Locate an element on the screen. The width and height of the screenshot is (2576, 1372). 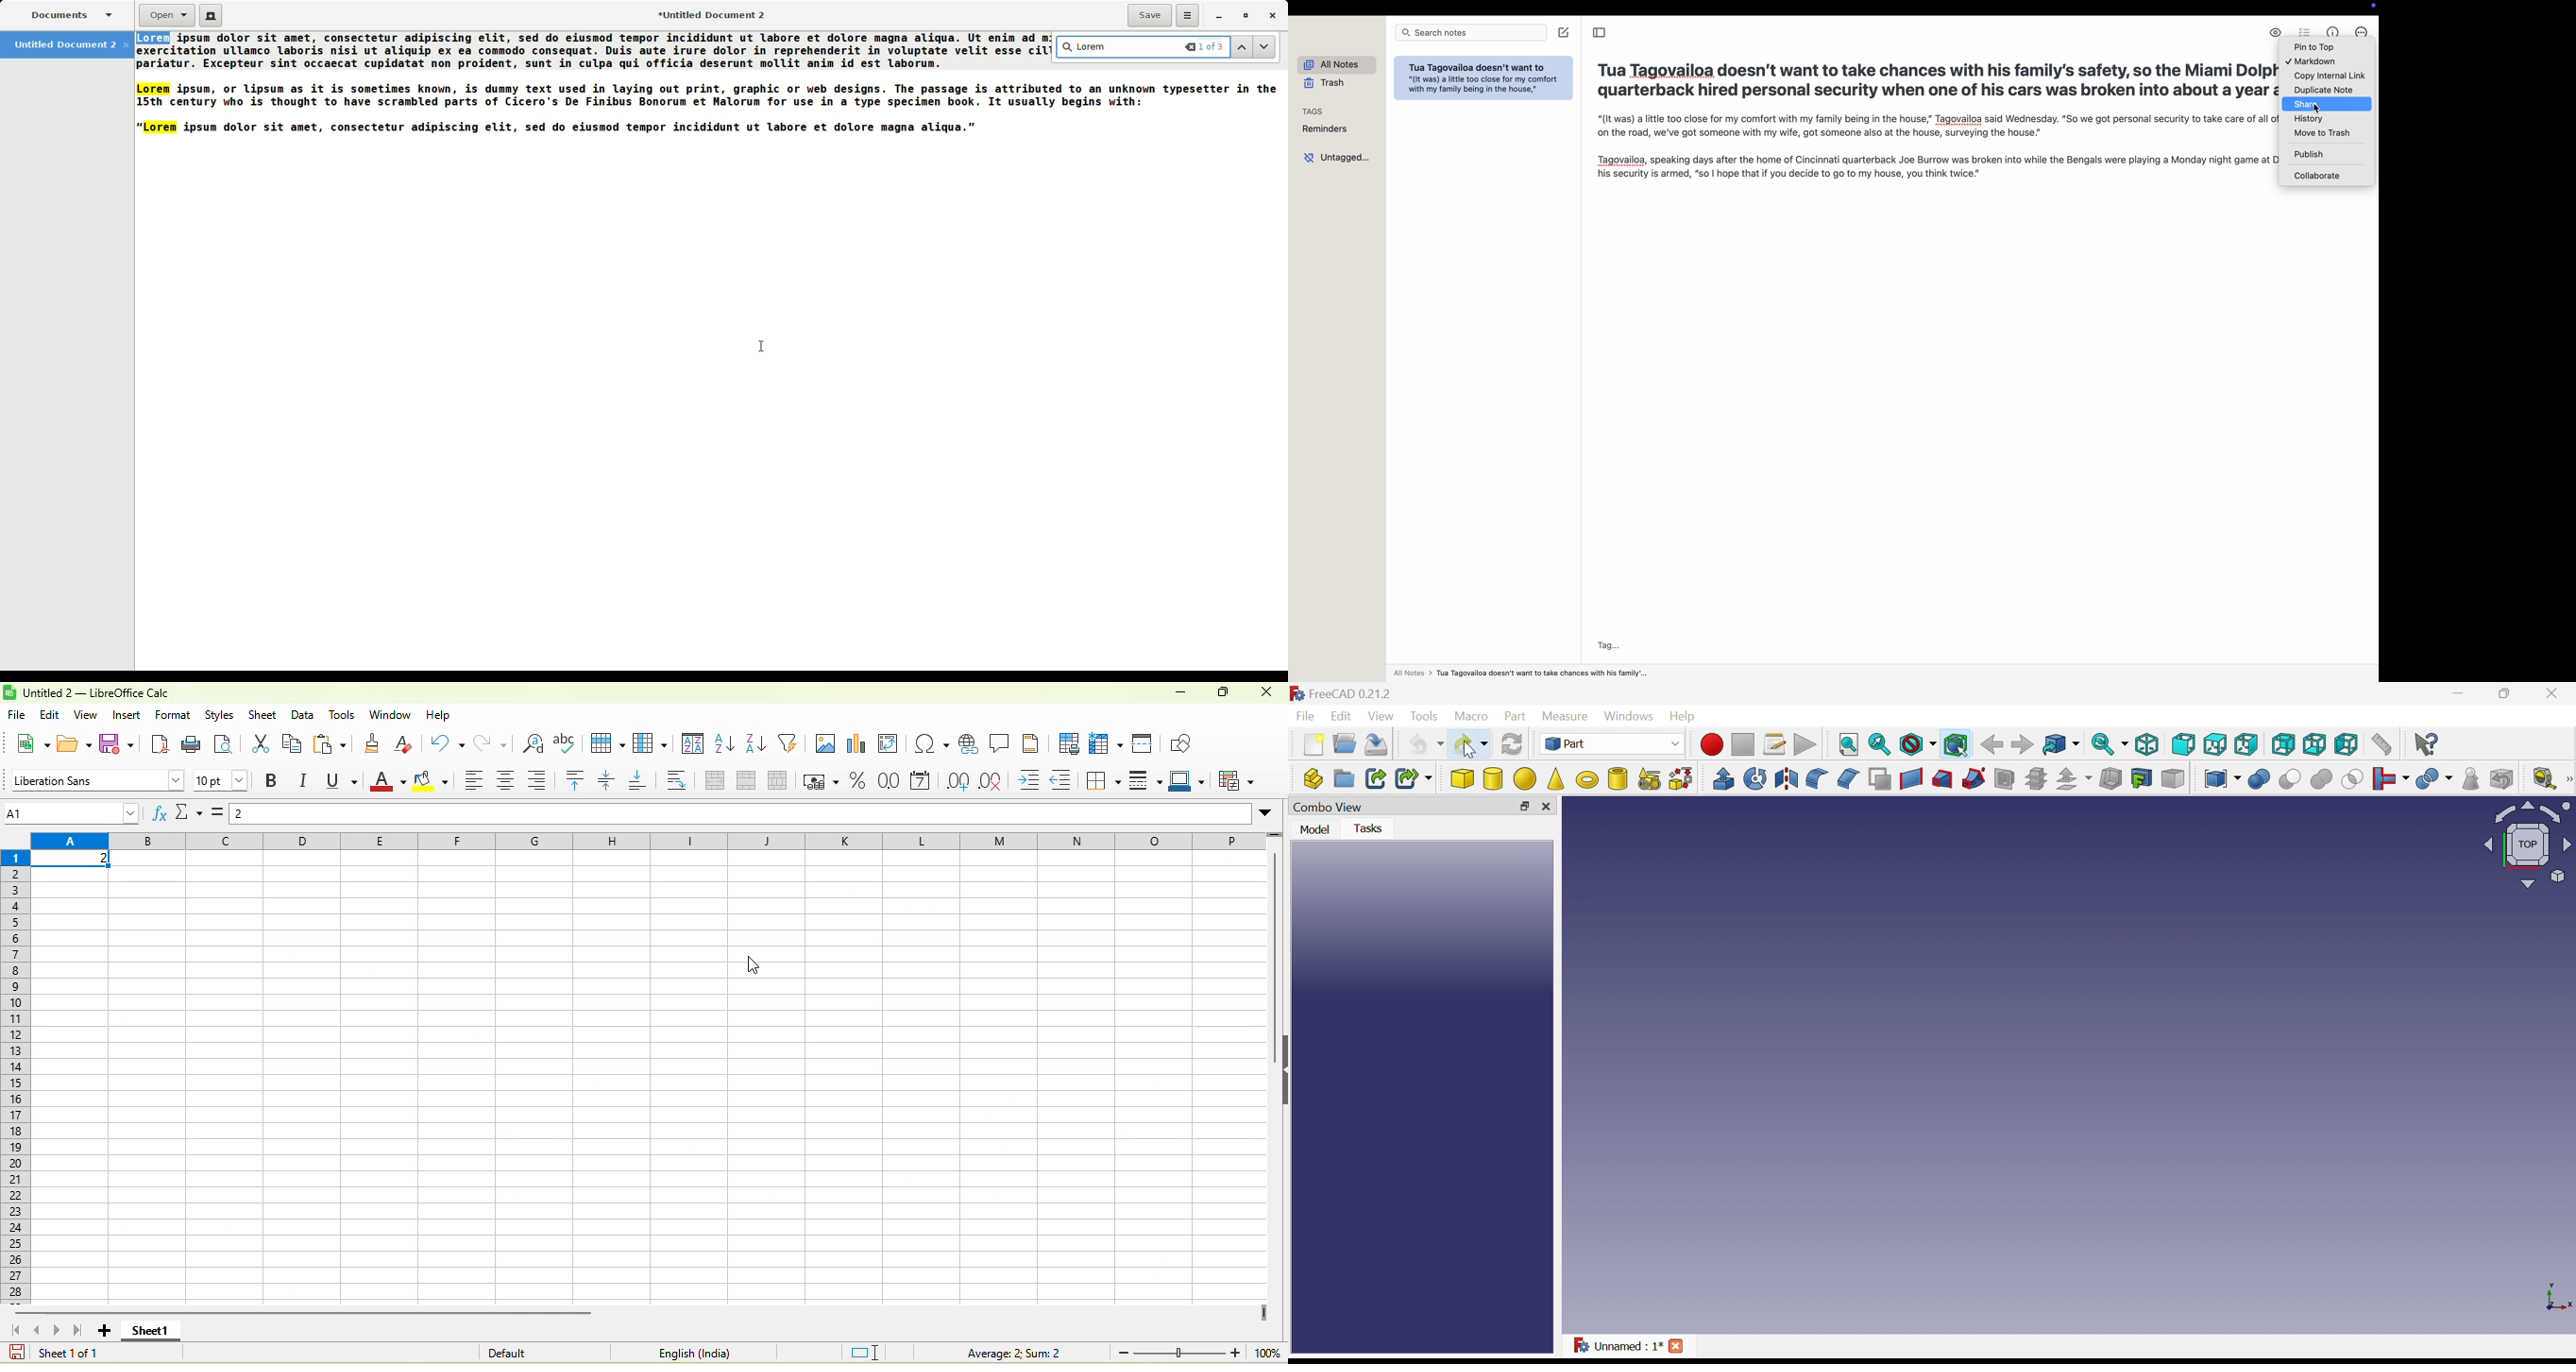
screen controls is located at coordinates (2372, 8).